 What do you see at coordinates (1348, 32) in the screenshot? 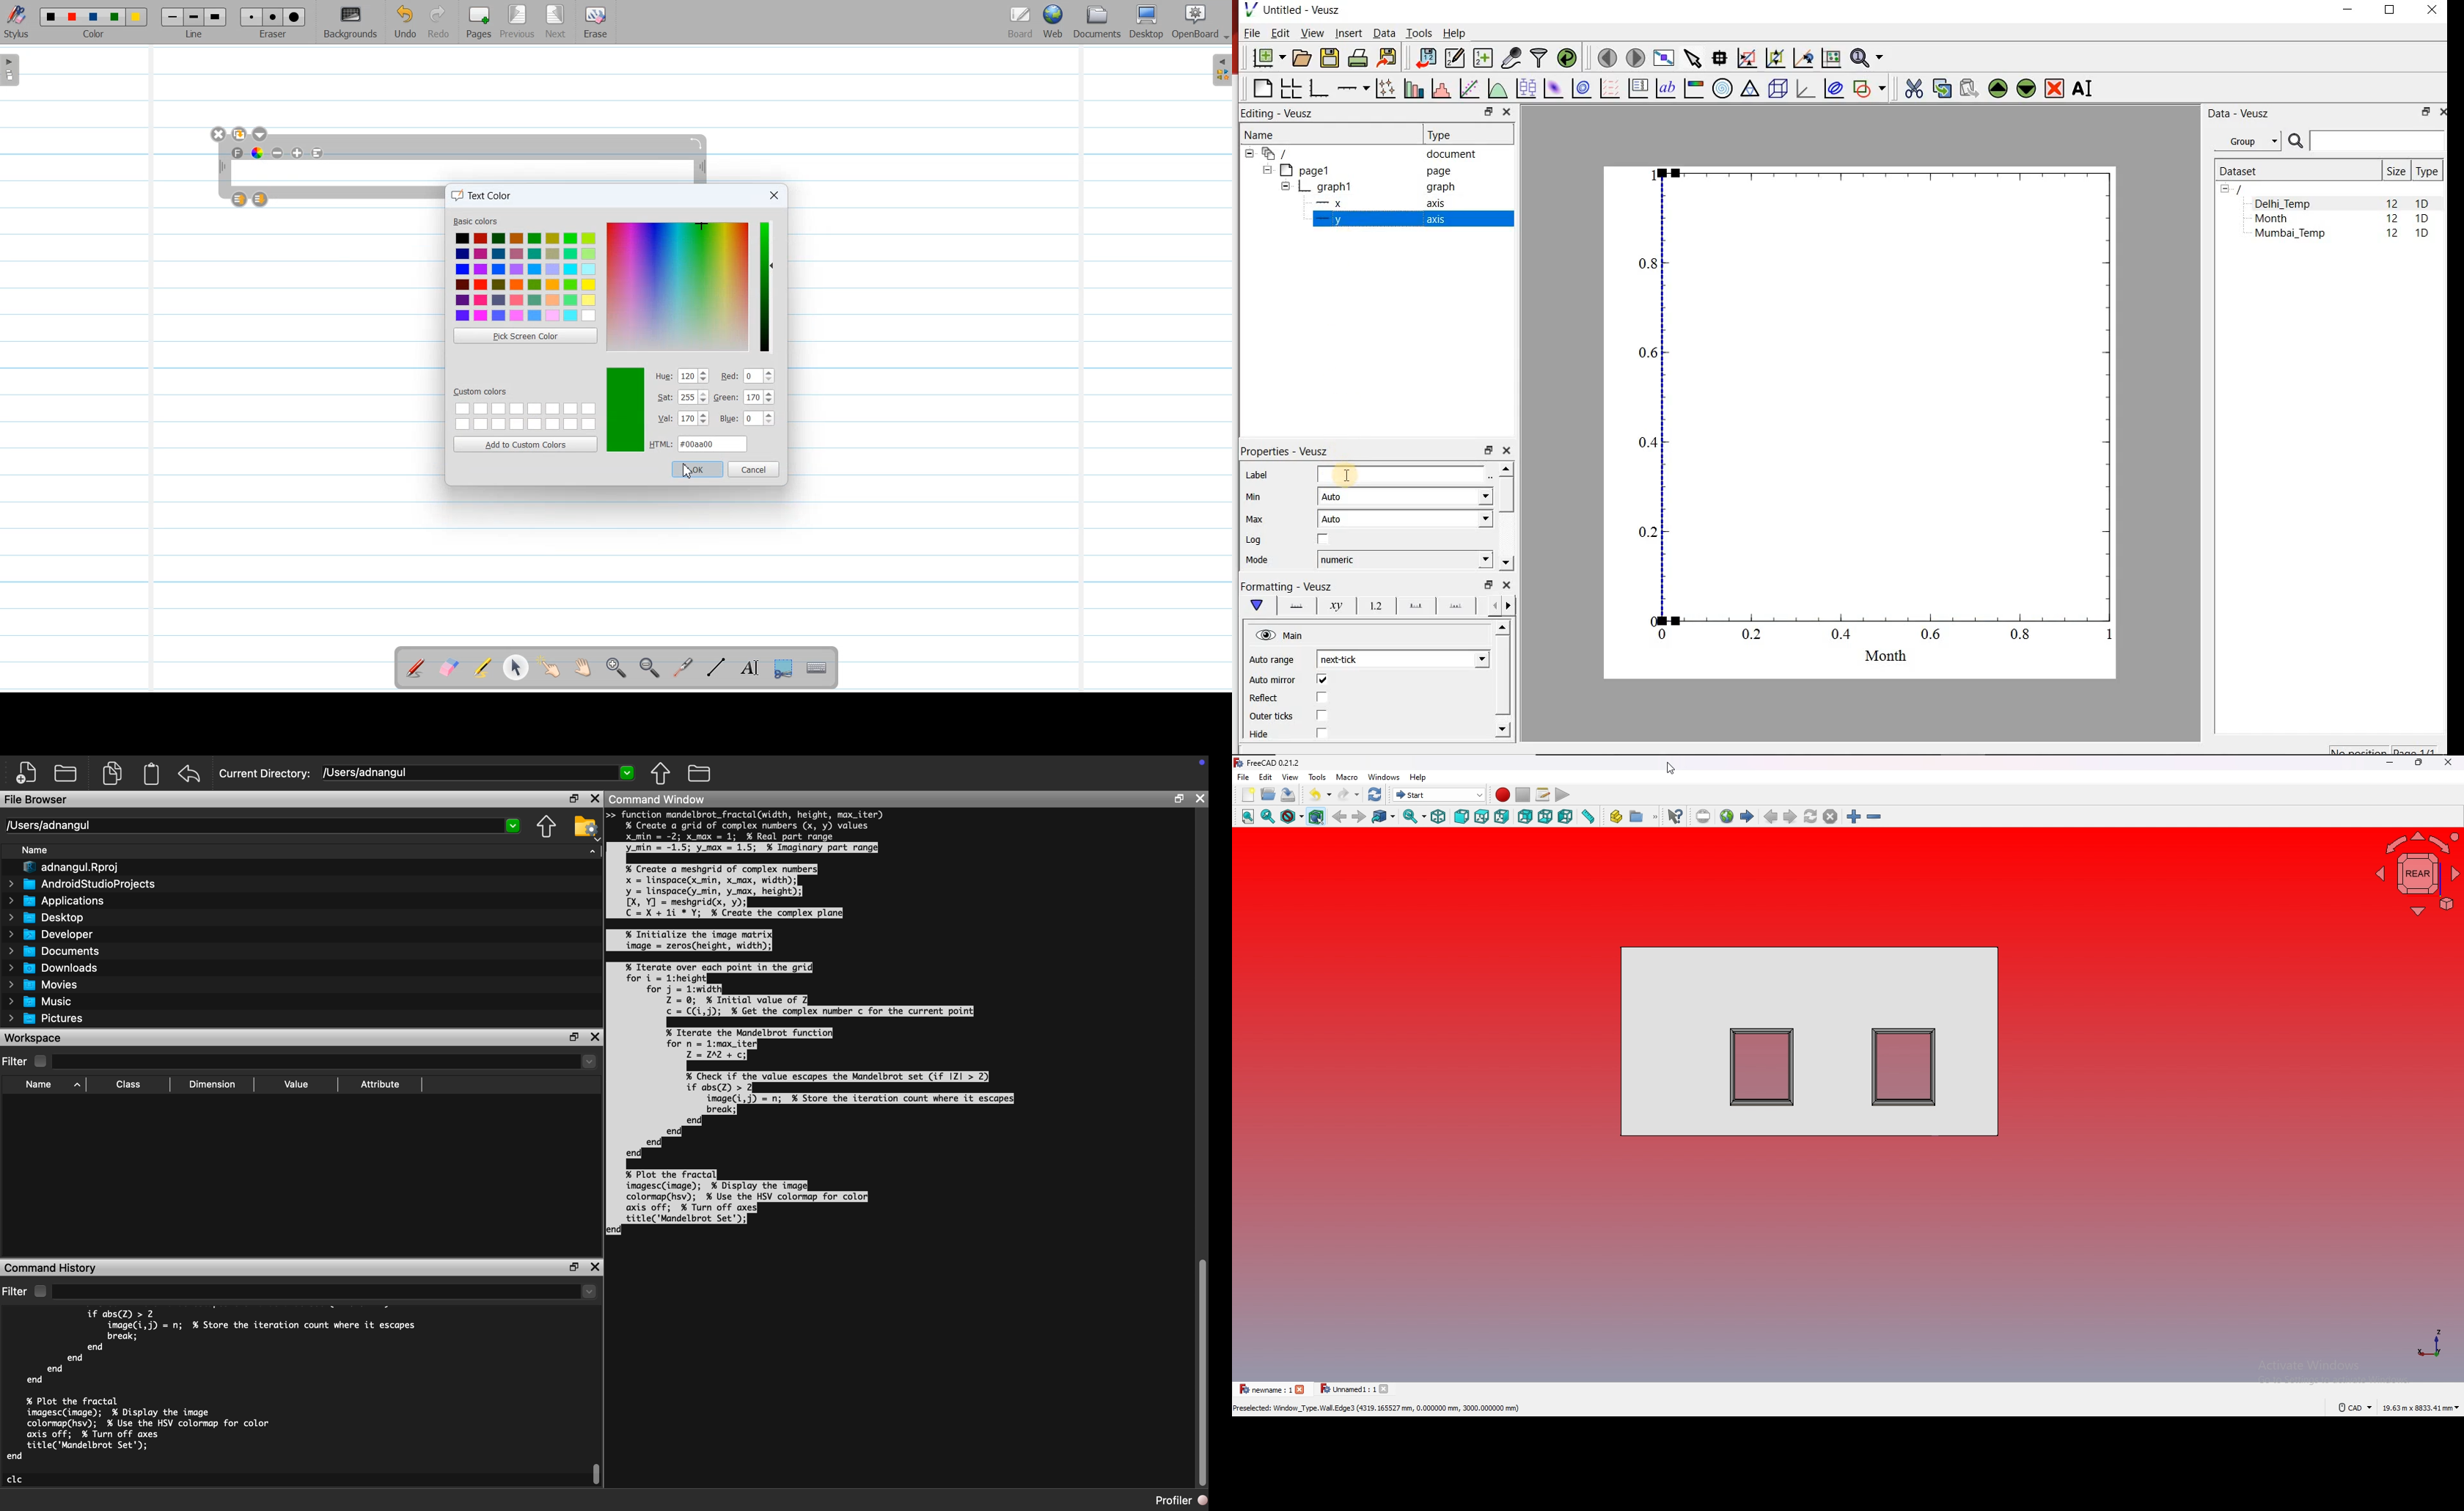
I see `Insert` at bounding box center [1348, 32].